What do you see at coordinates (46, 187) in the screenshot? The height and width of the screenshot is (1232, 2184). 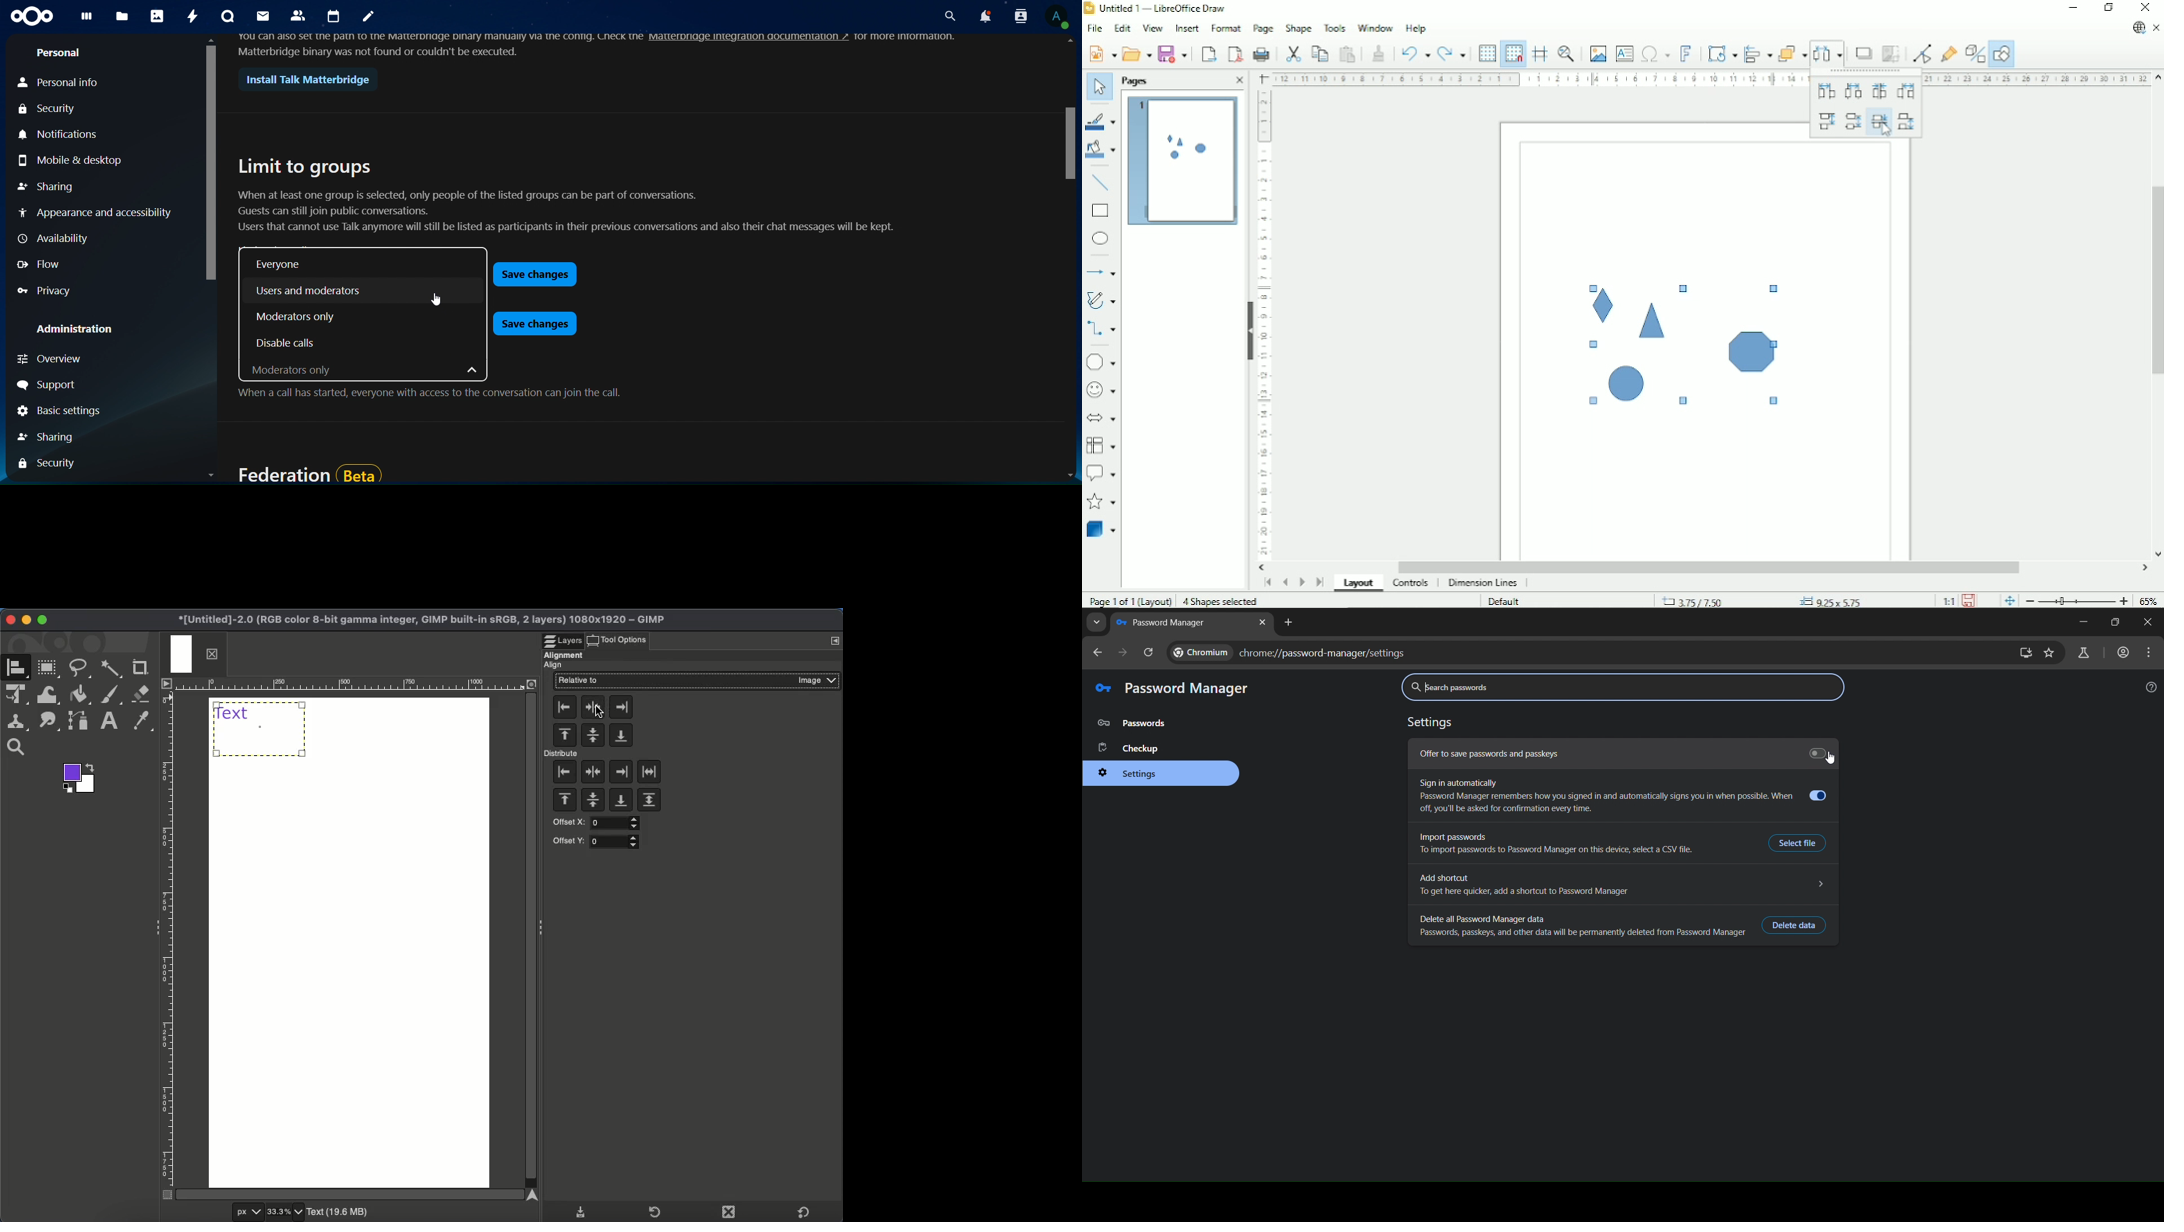 I see `sharing` at bounding box center [46, 187].